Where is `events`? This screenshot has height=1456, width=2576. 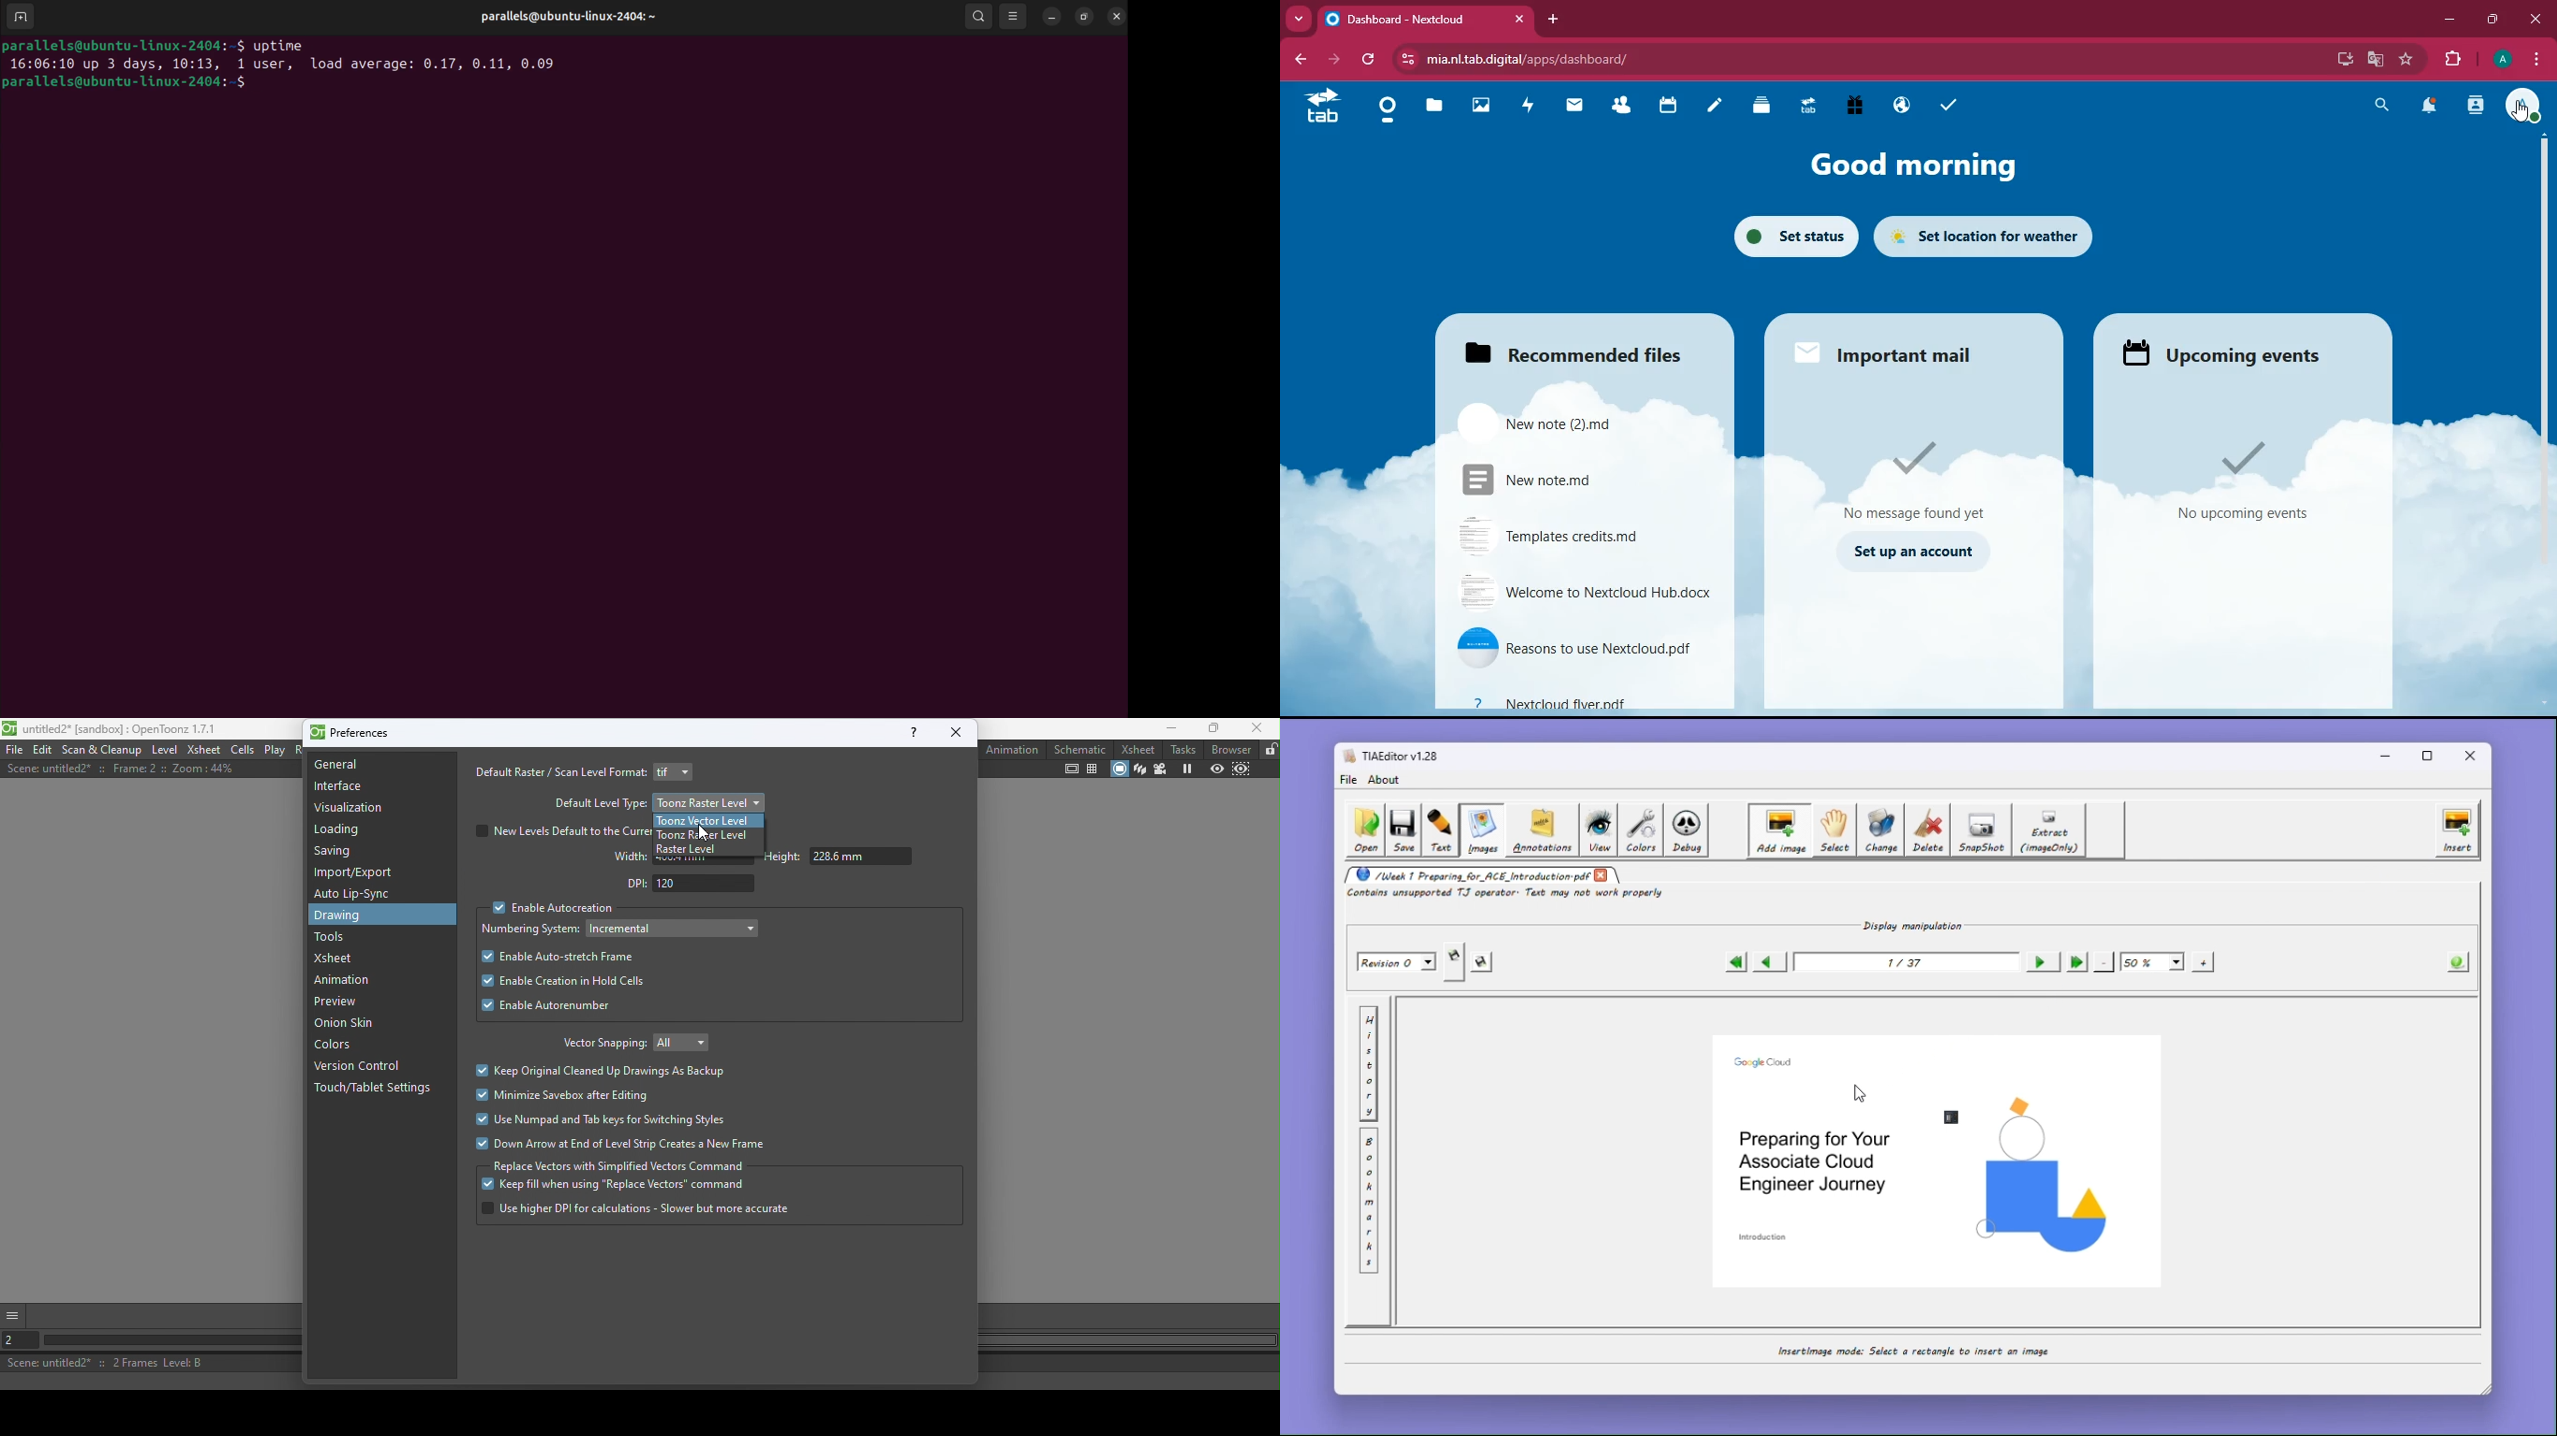
events is located at coordinates (2227, 350).